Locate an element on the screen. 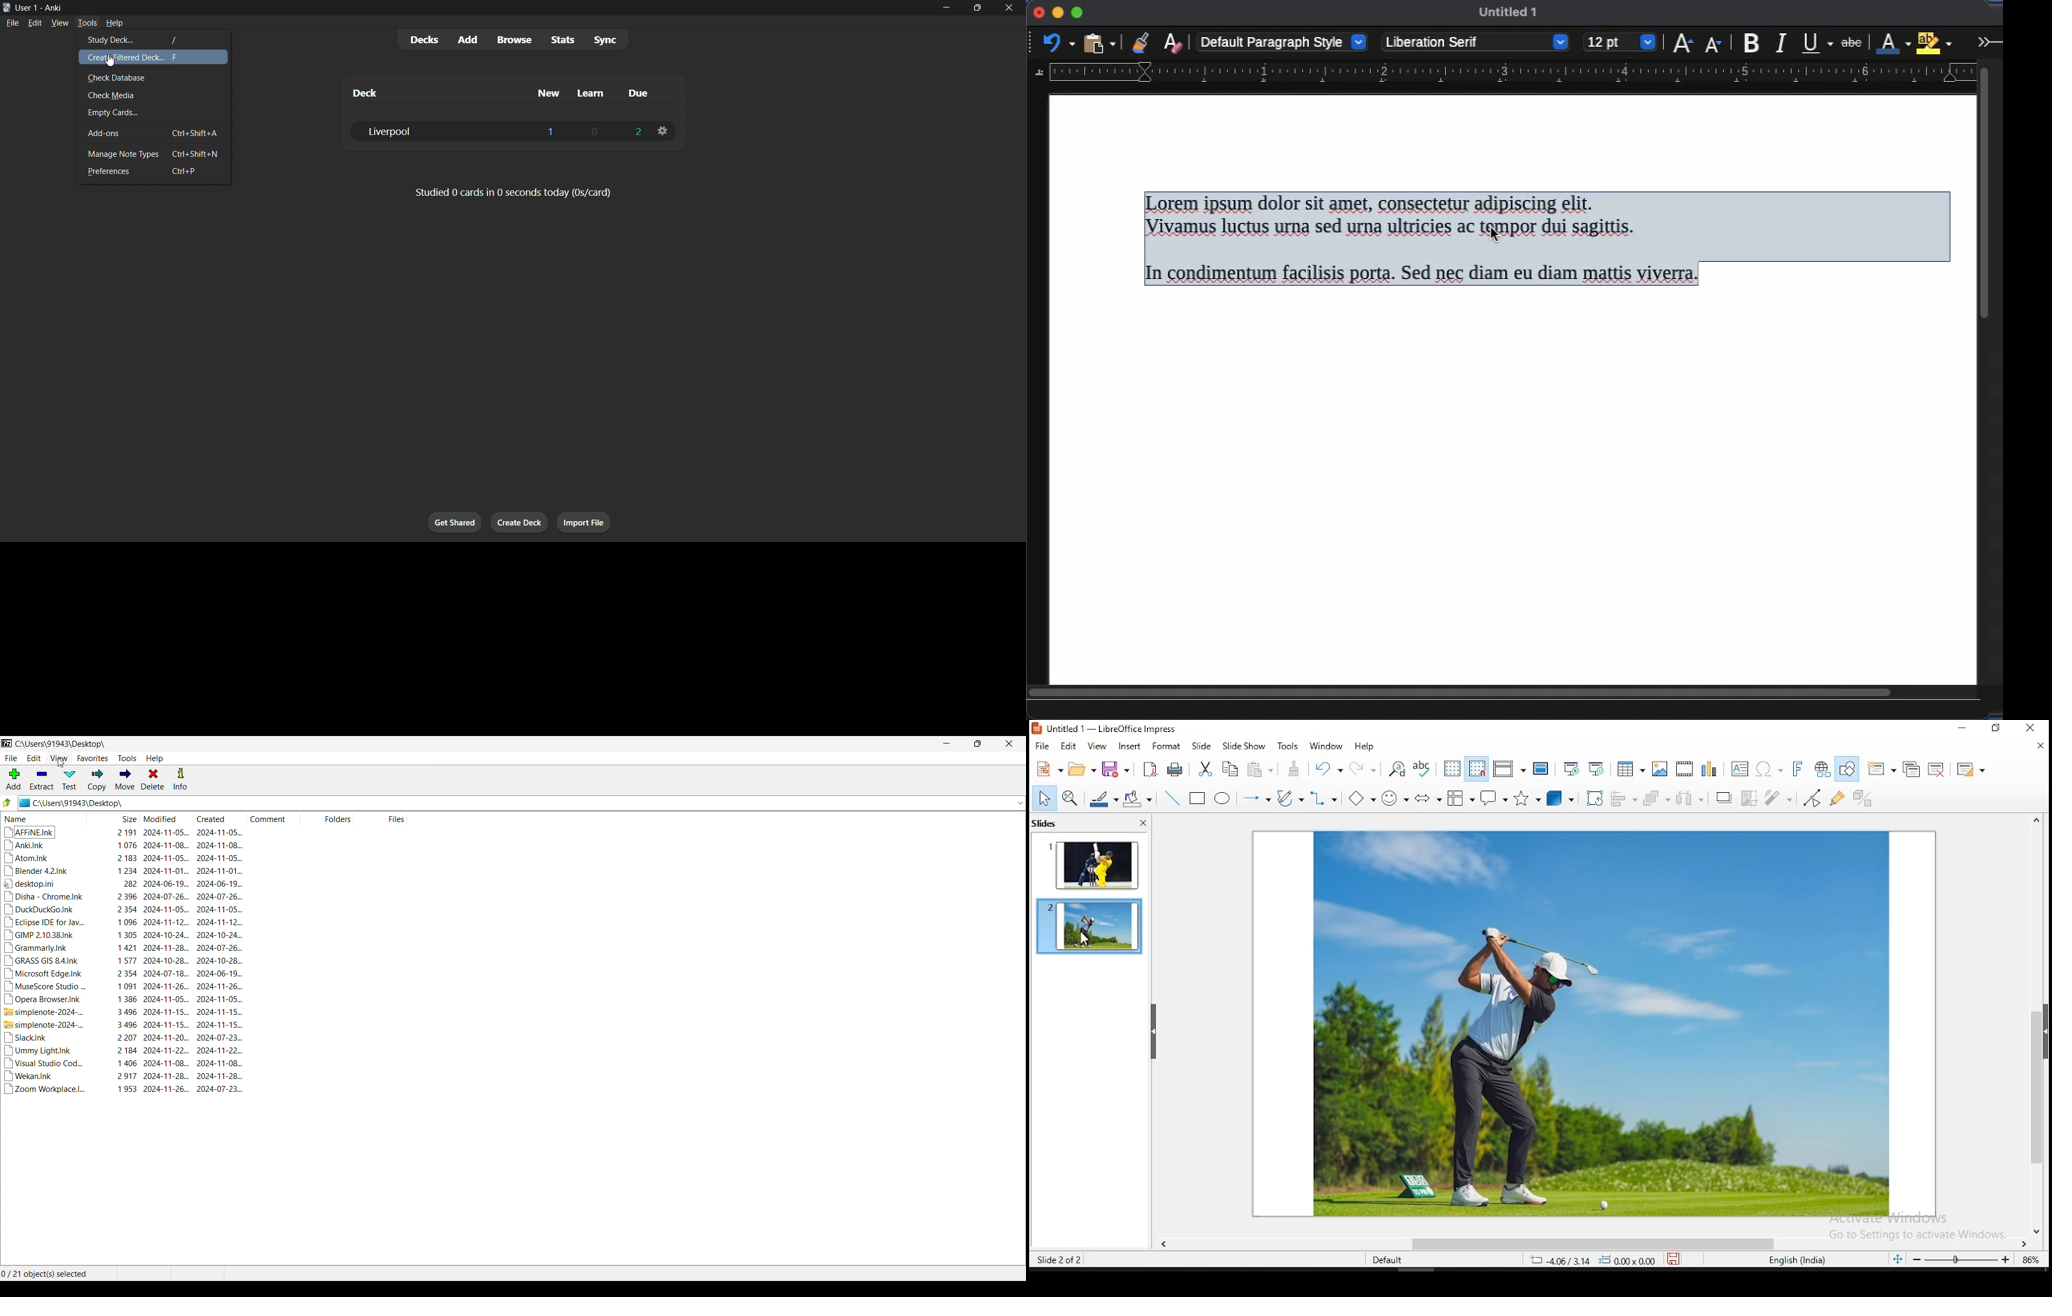 The height and width of the screenshot is (1316, 2072). icon  is located at coordinates (1036, 730).